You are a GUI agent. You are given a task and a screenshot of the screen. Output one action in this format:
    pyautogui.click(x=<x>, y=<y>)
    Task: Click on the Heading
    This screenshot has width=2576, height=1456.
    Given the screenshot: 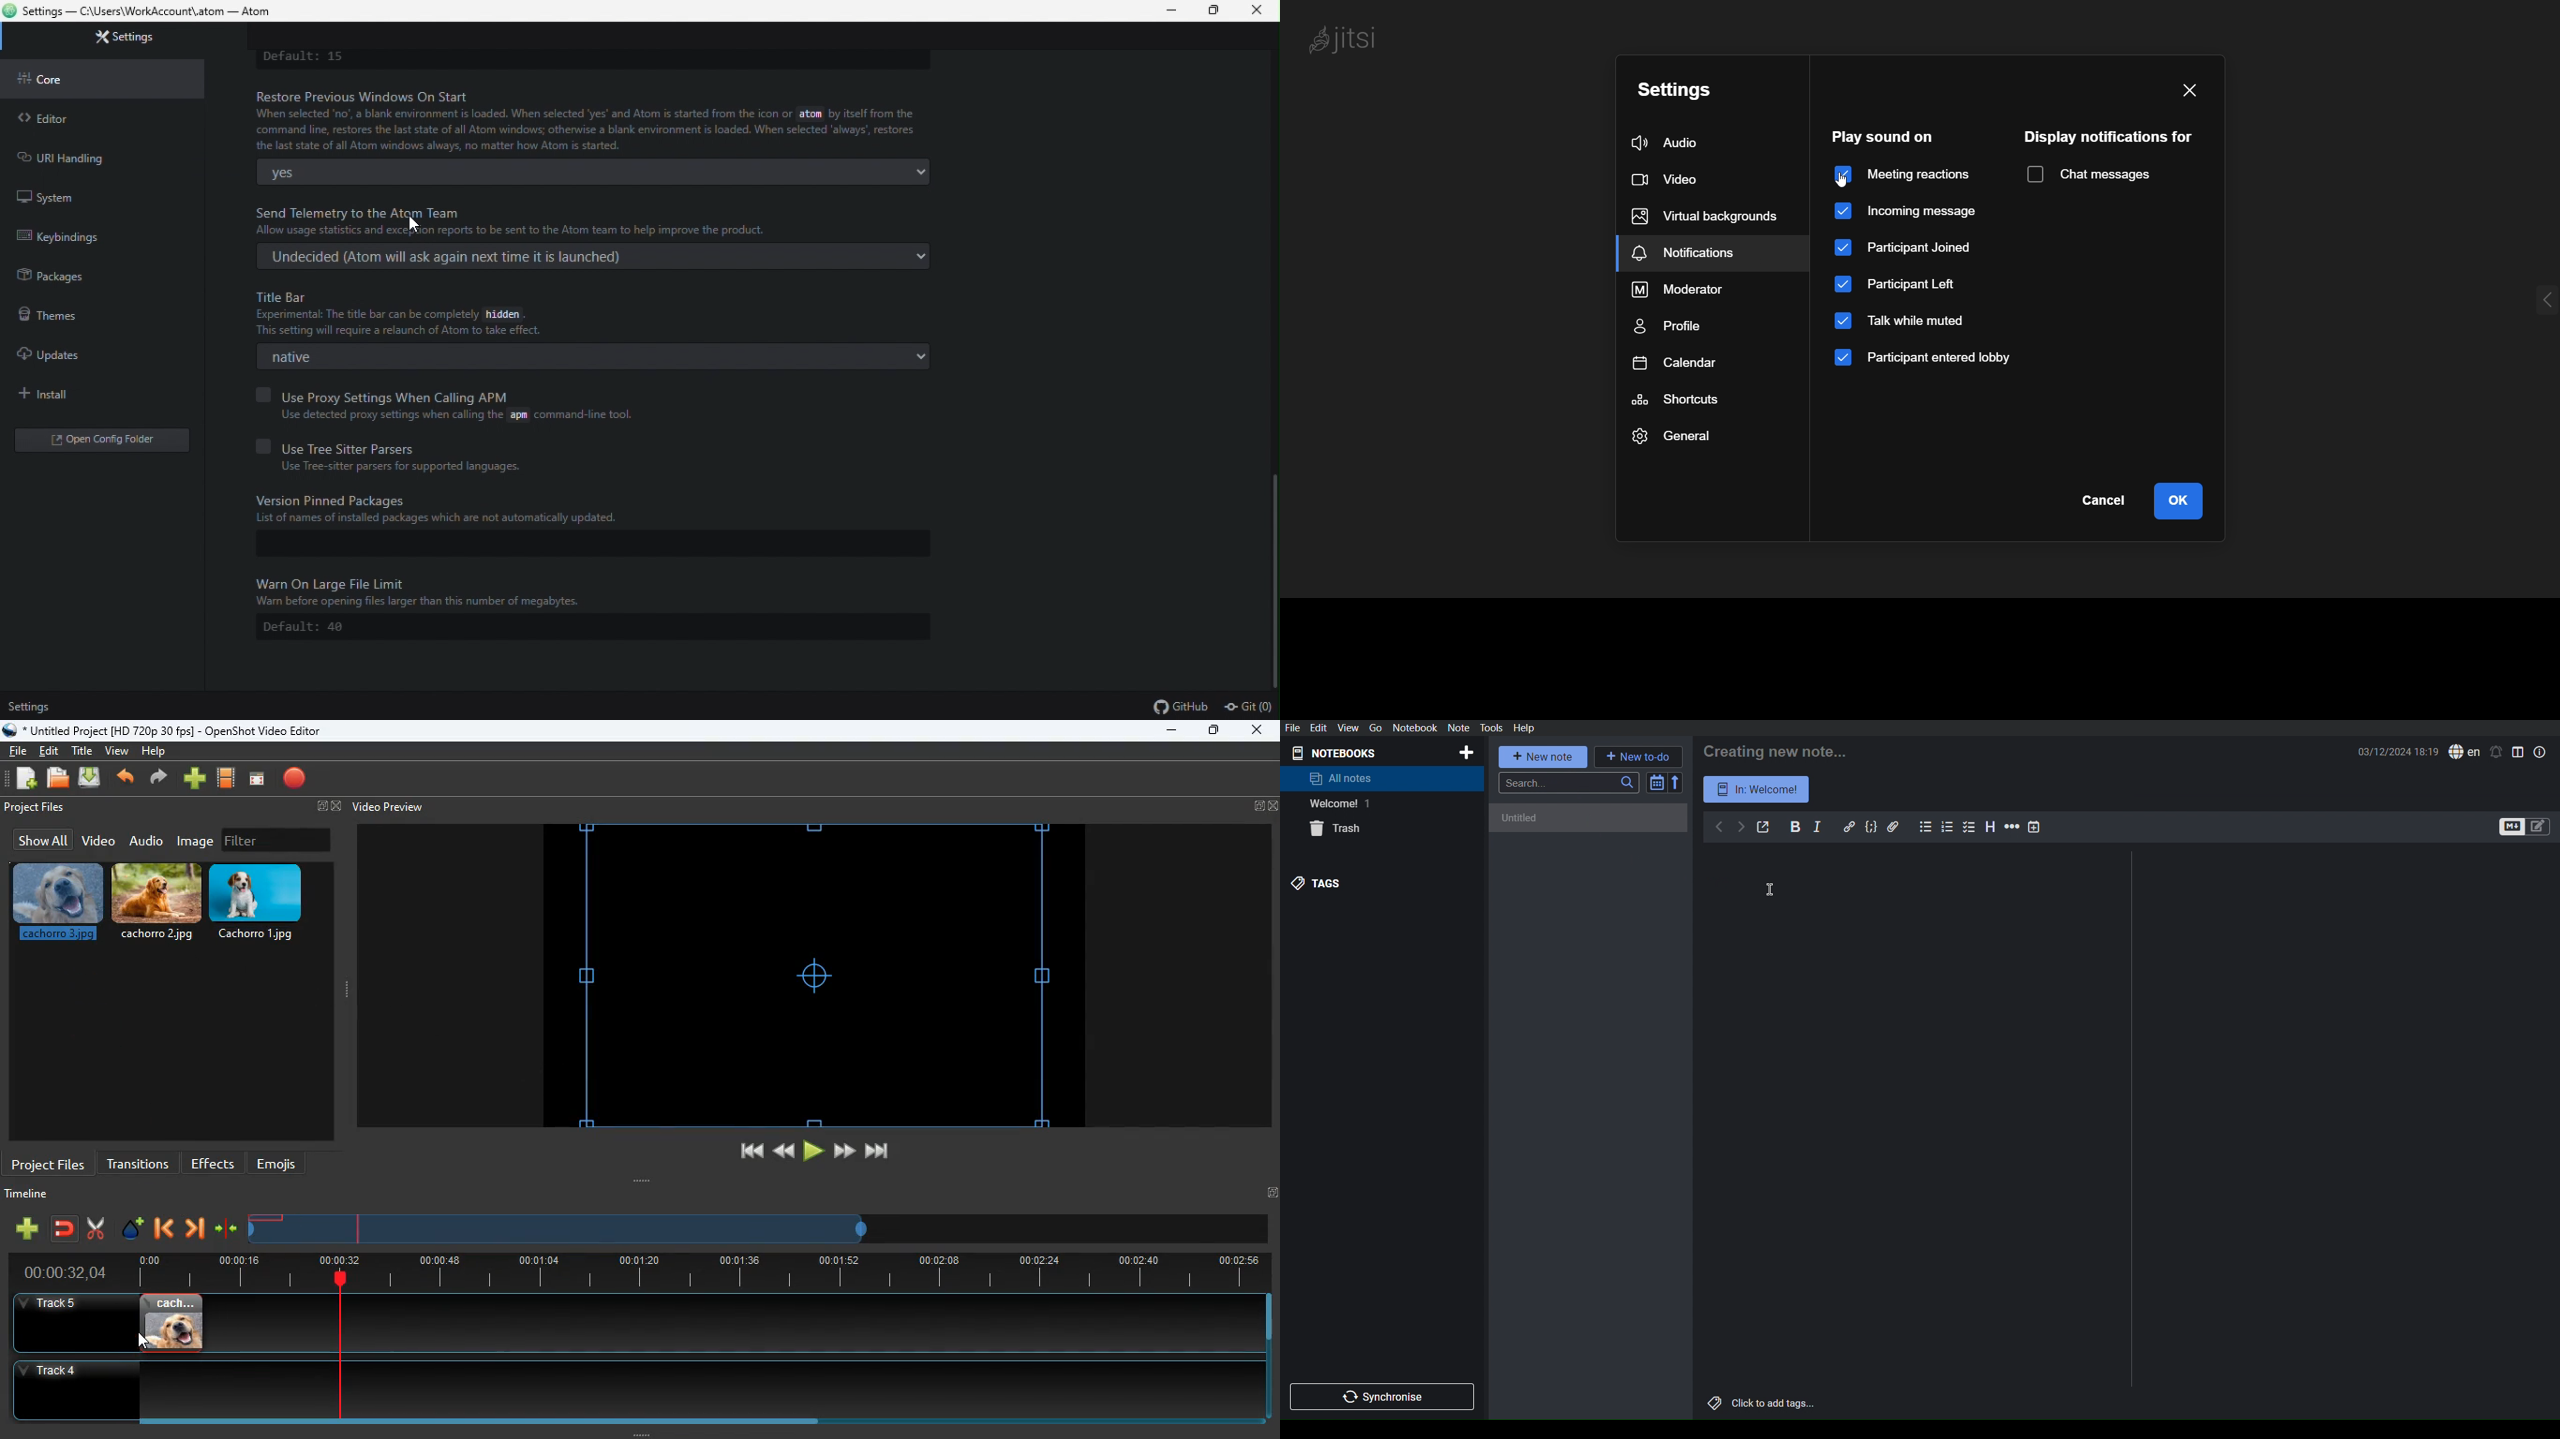 What is the action you would take?
    pyautogui.click(x=1991, y=827)
    